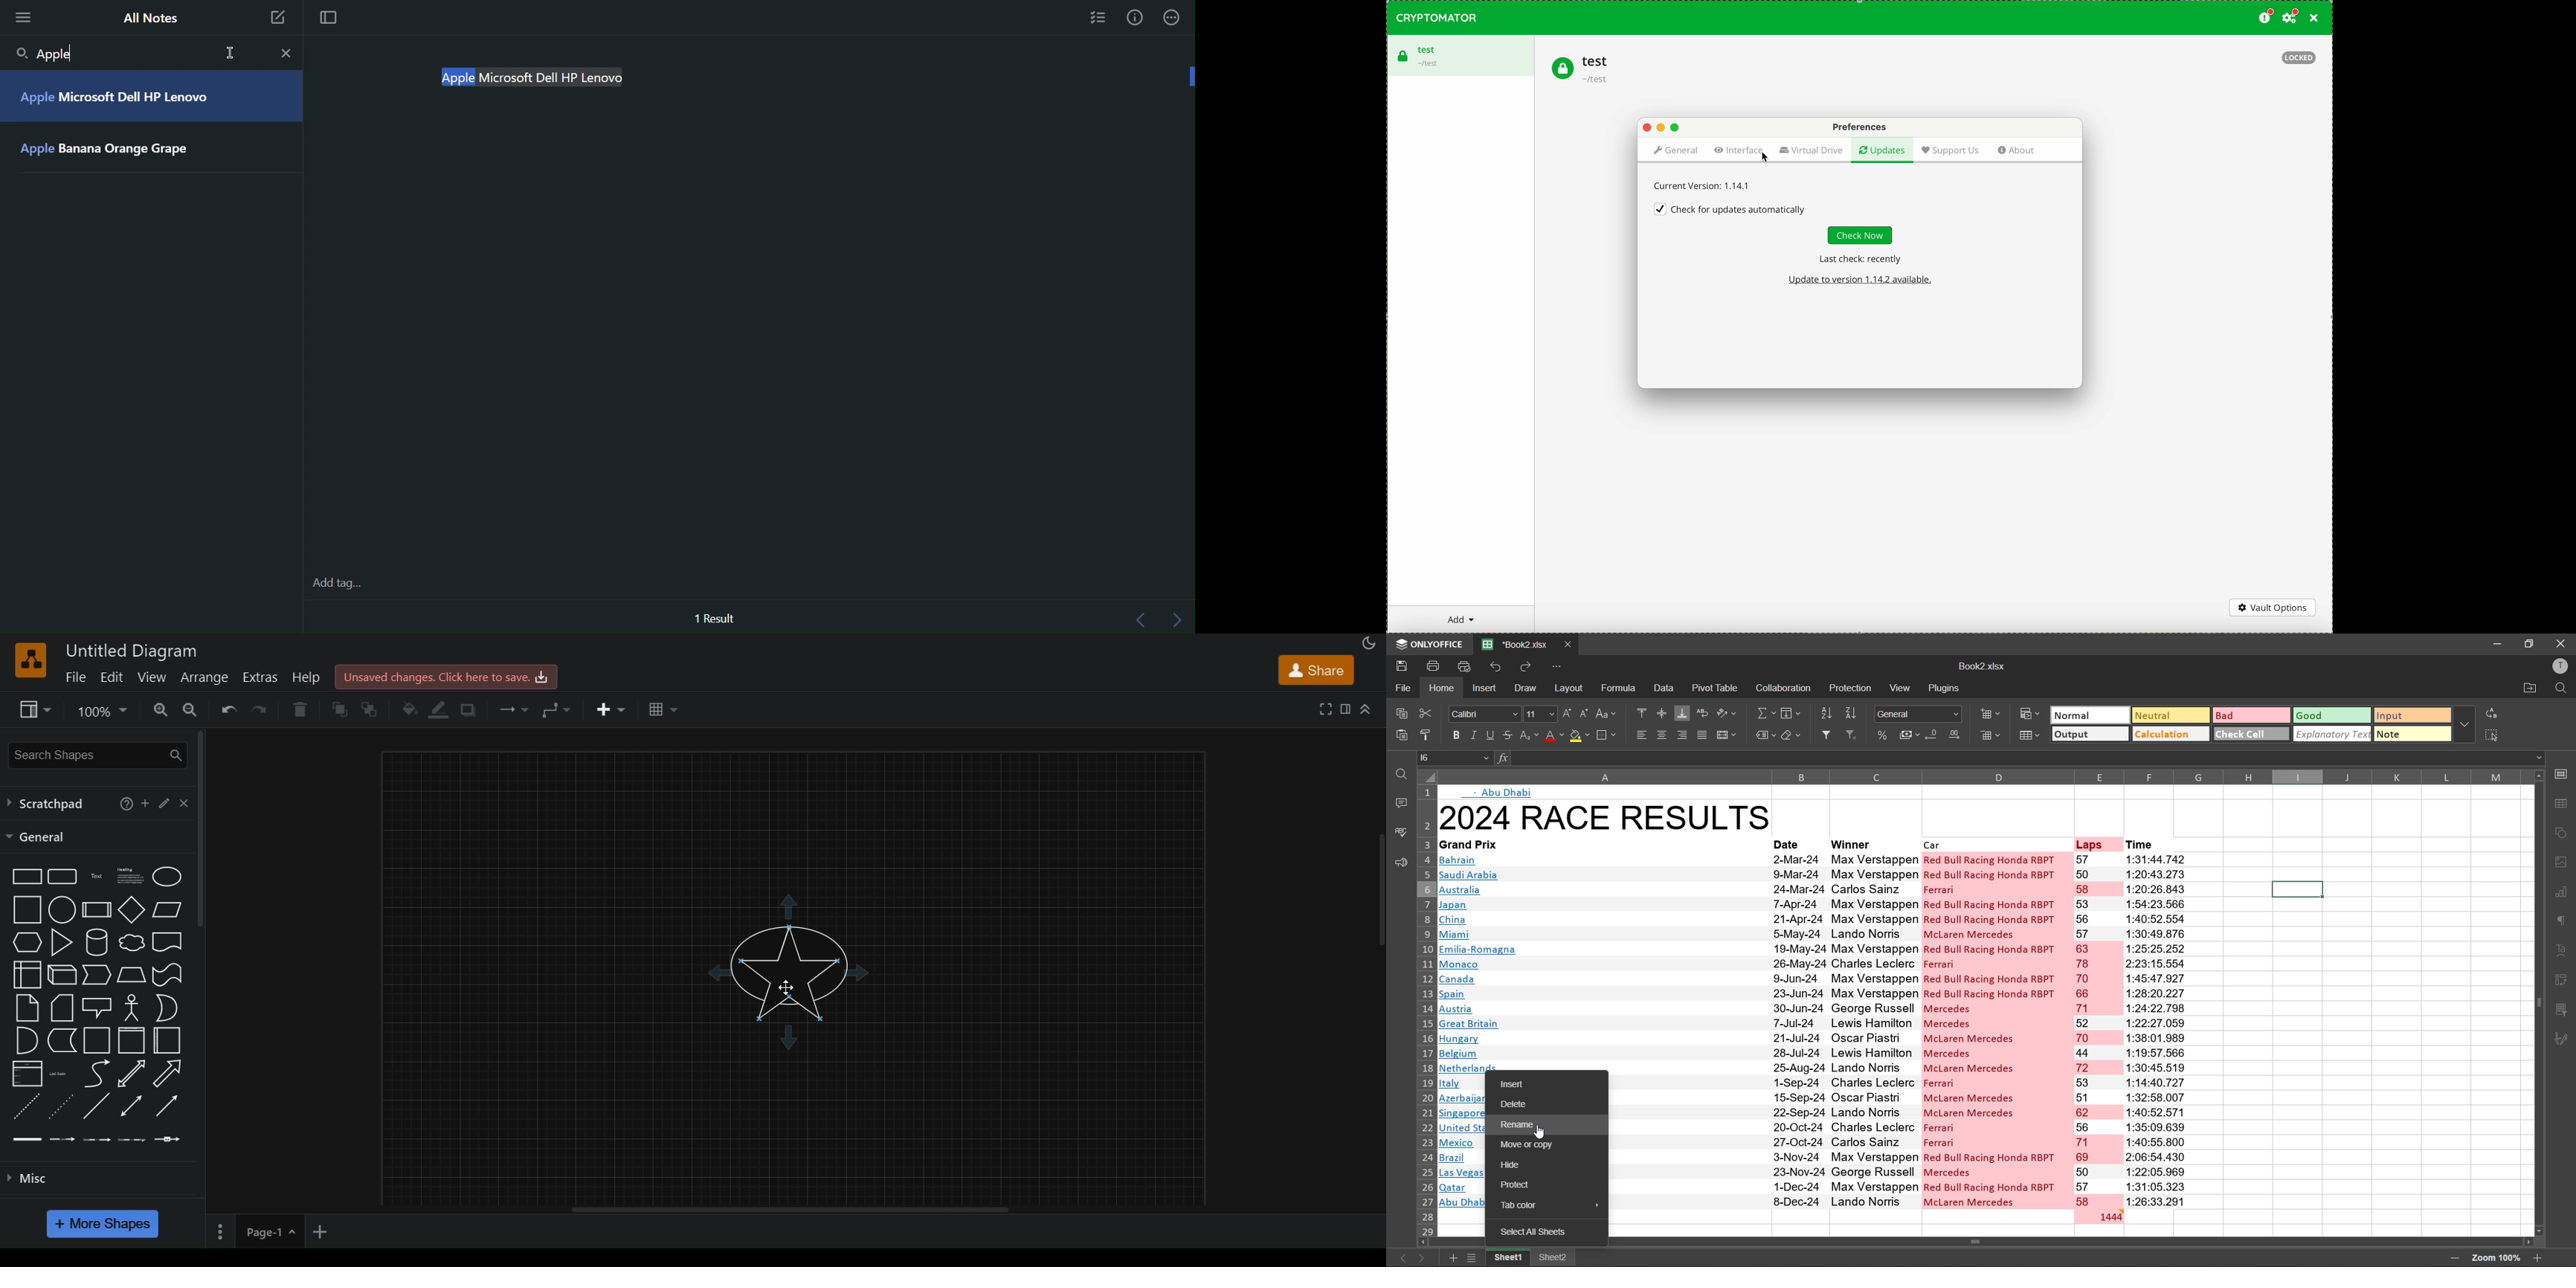 This screenshot has width=2576, height=1288. What do you see at coordinates (123, 805) in the screenshot?
I see `help` at bounding box center [123, 805].